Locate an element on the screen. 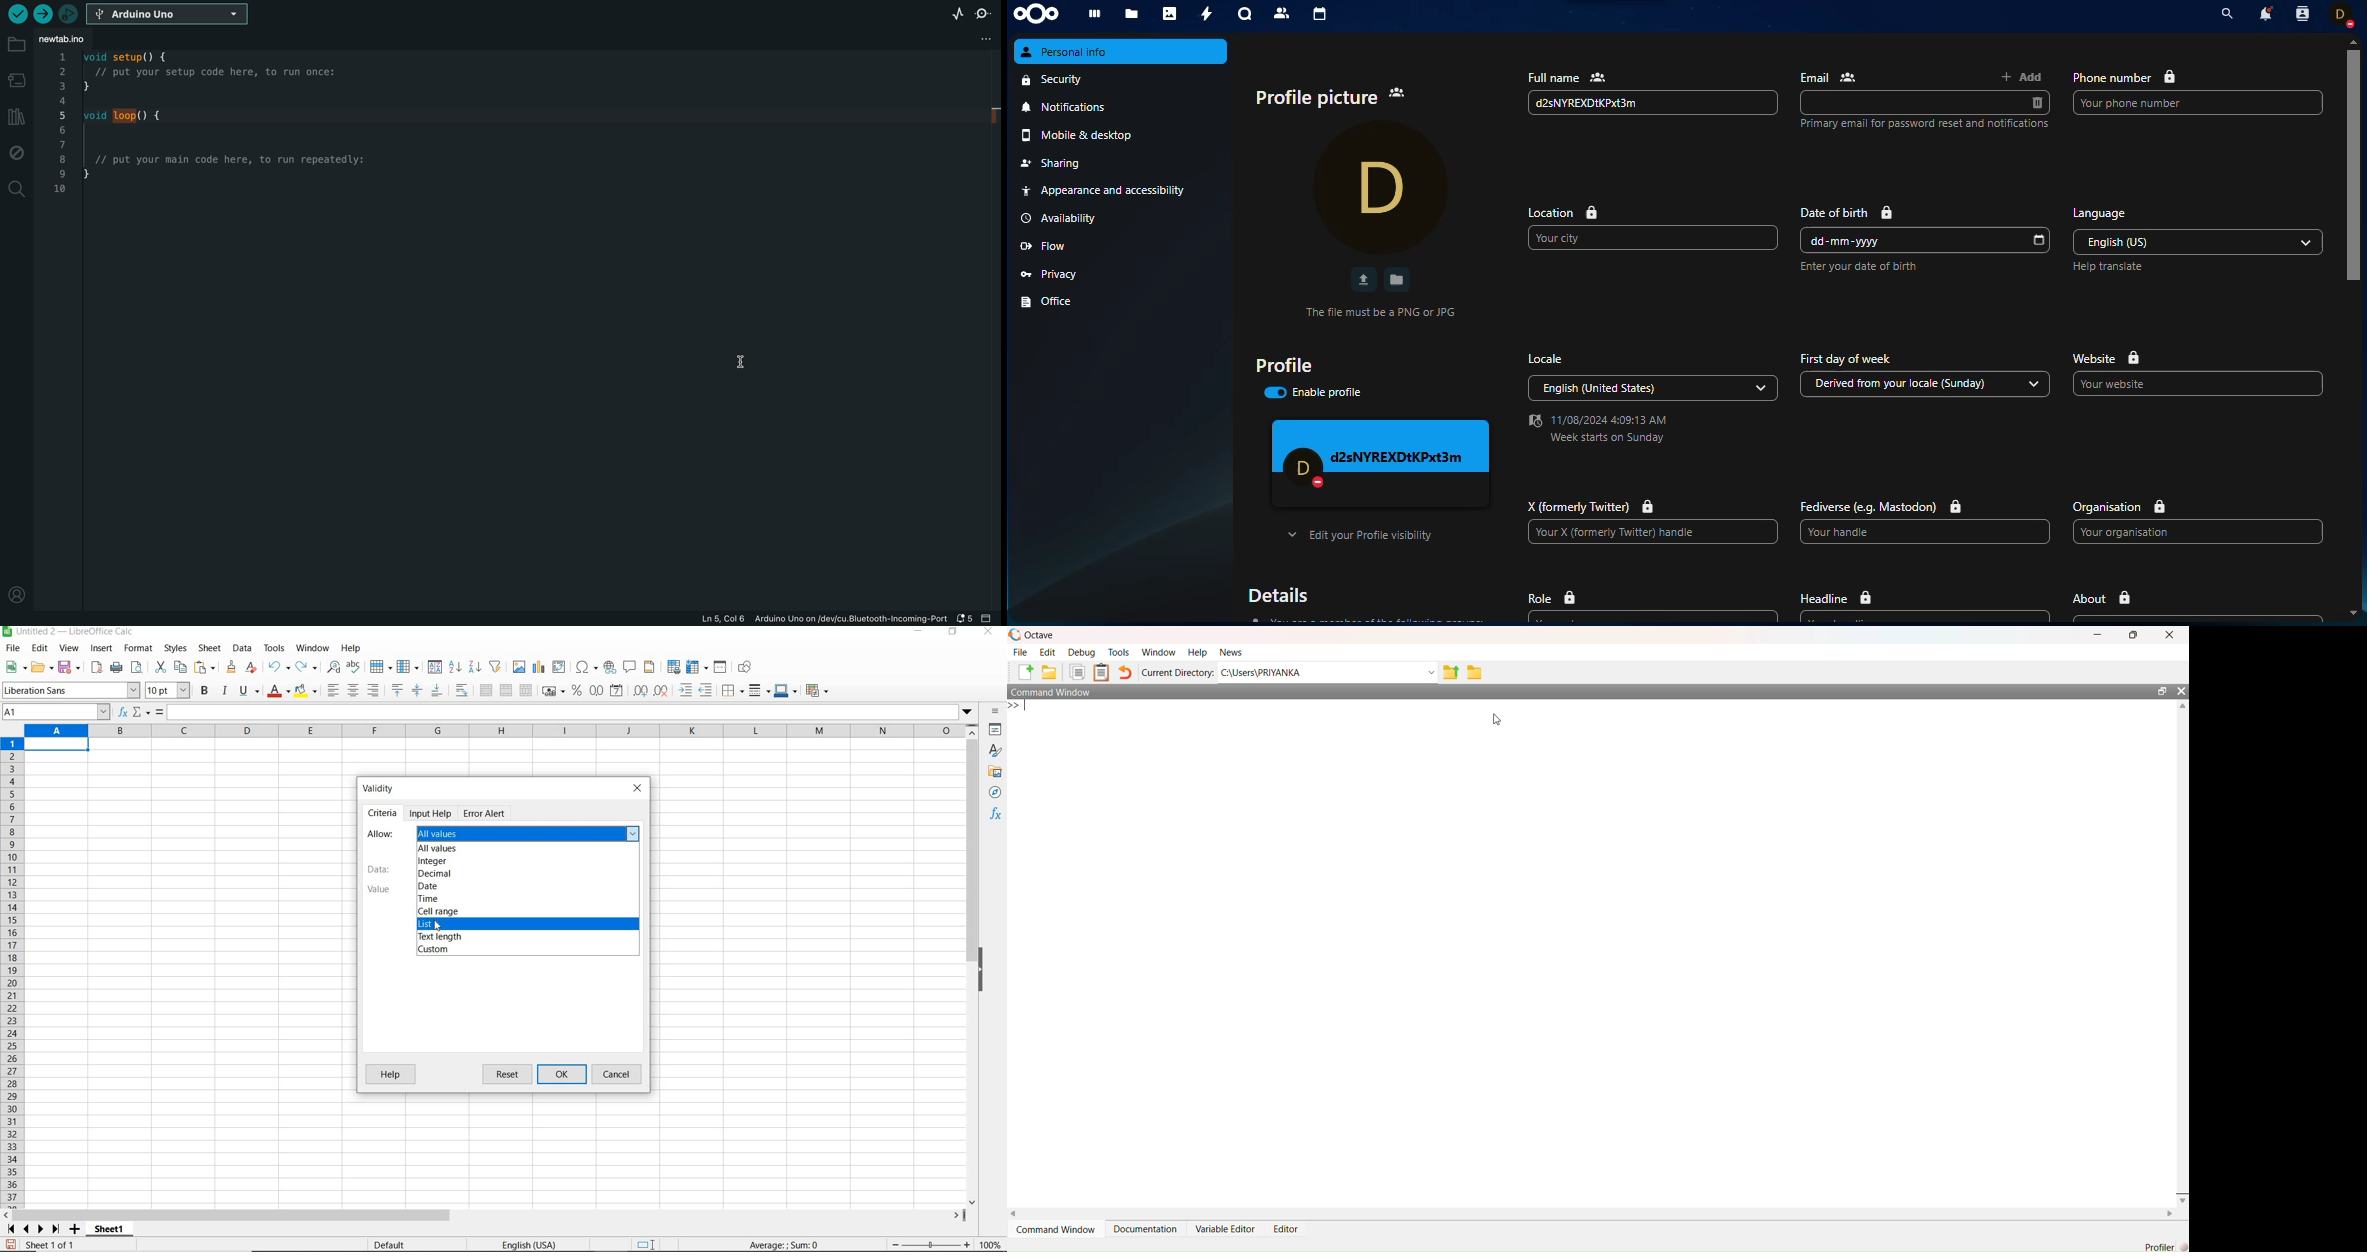  details is located at coordinates (1283, 594).